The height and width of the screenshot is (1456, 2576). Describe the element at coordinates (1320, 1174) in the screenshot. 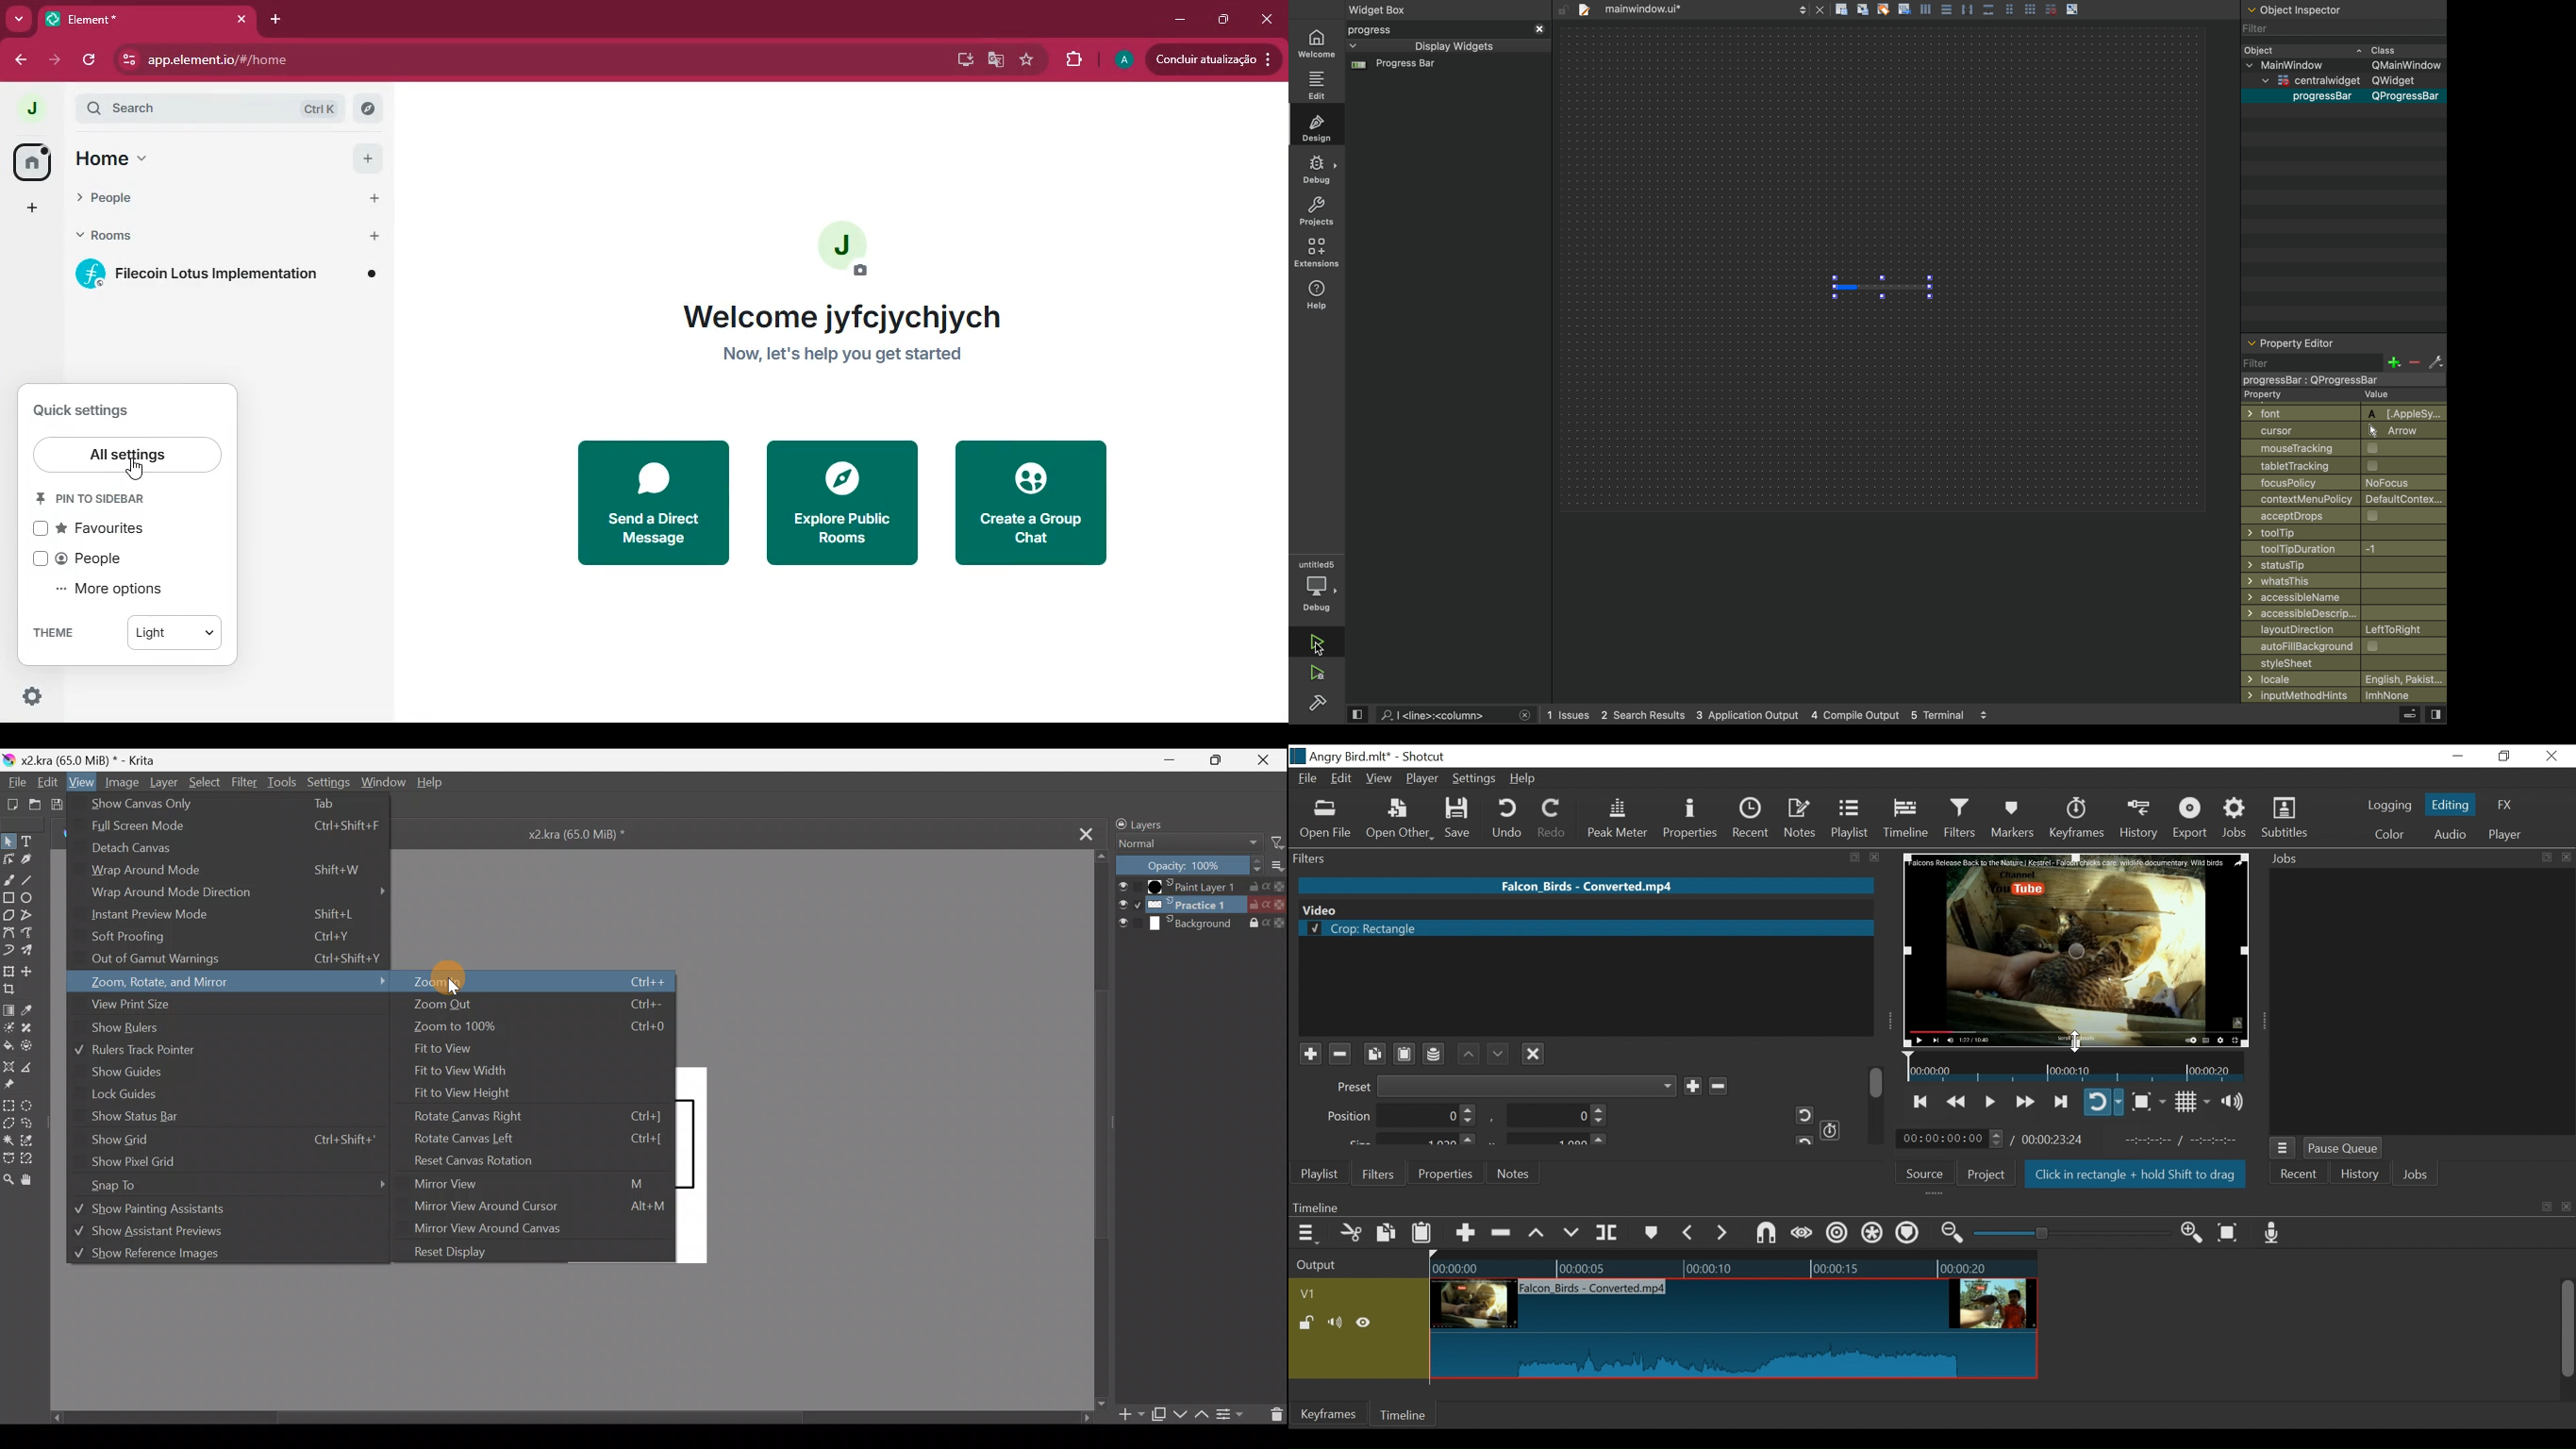

I see `Playlist` at that location.